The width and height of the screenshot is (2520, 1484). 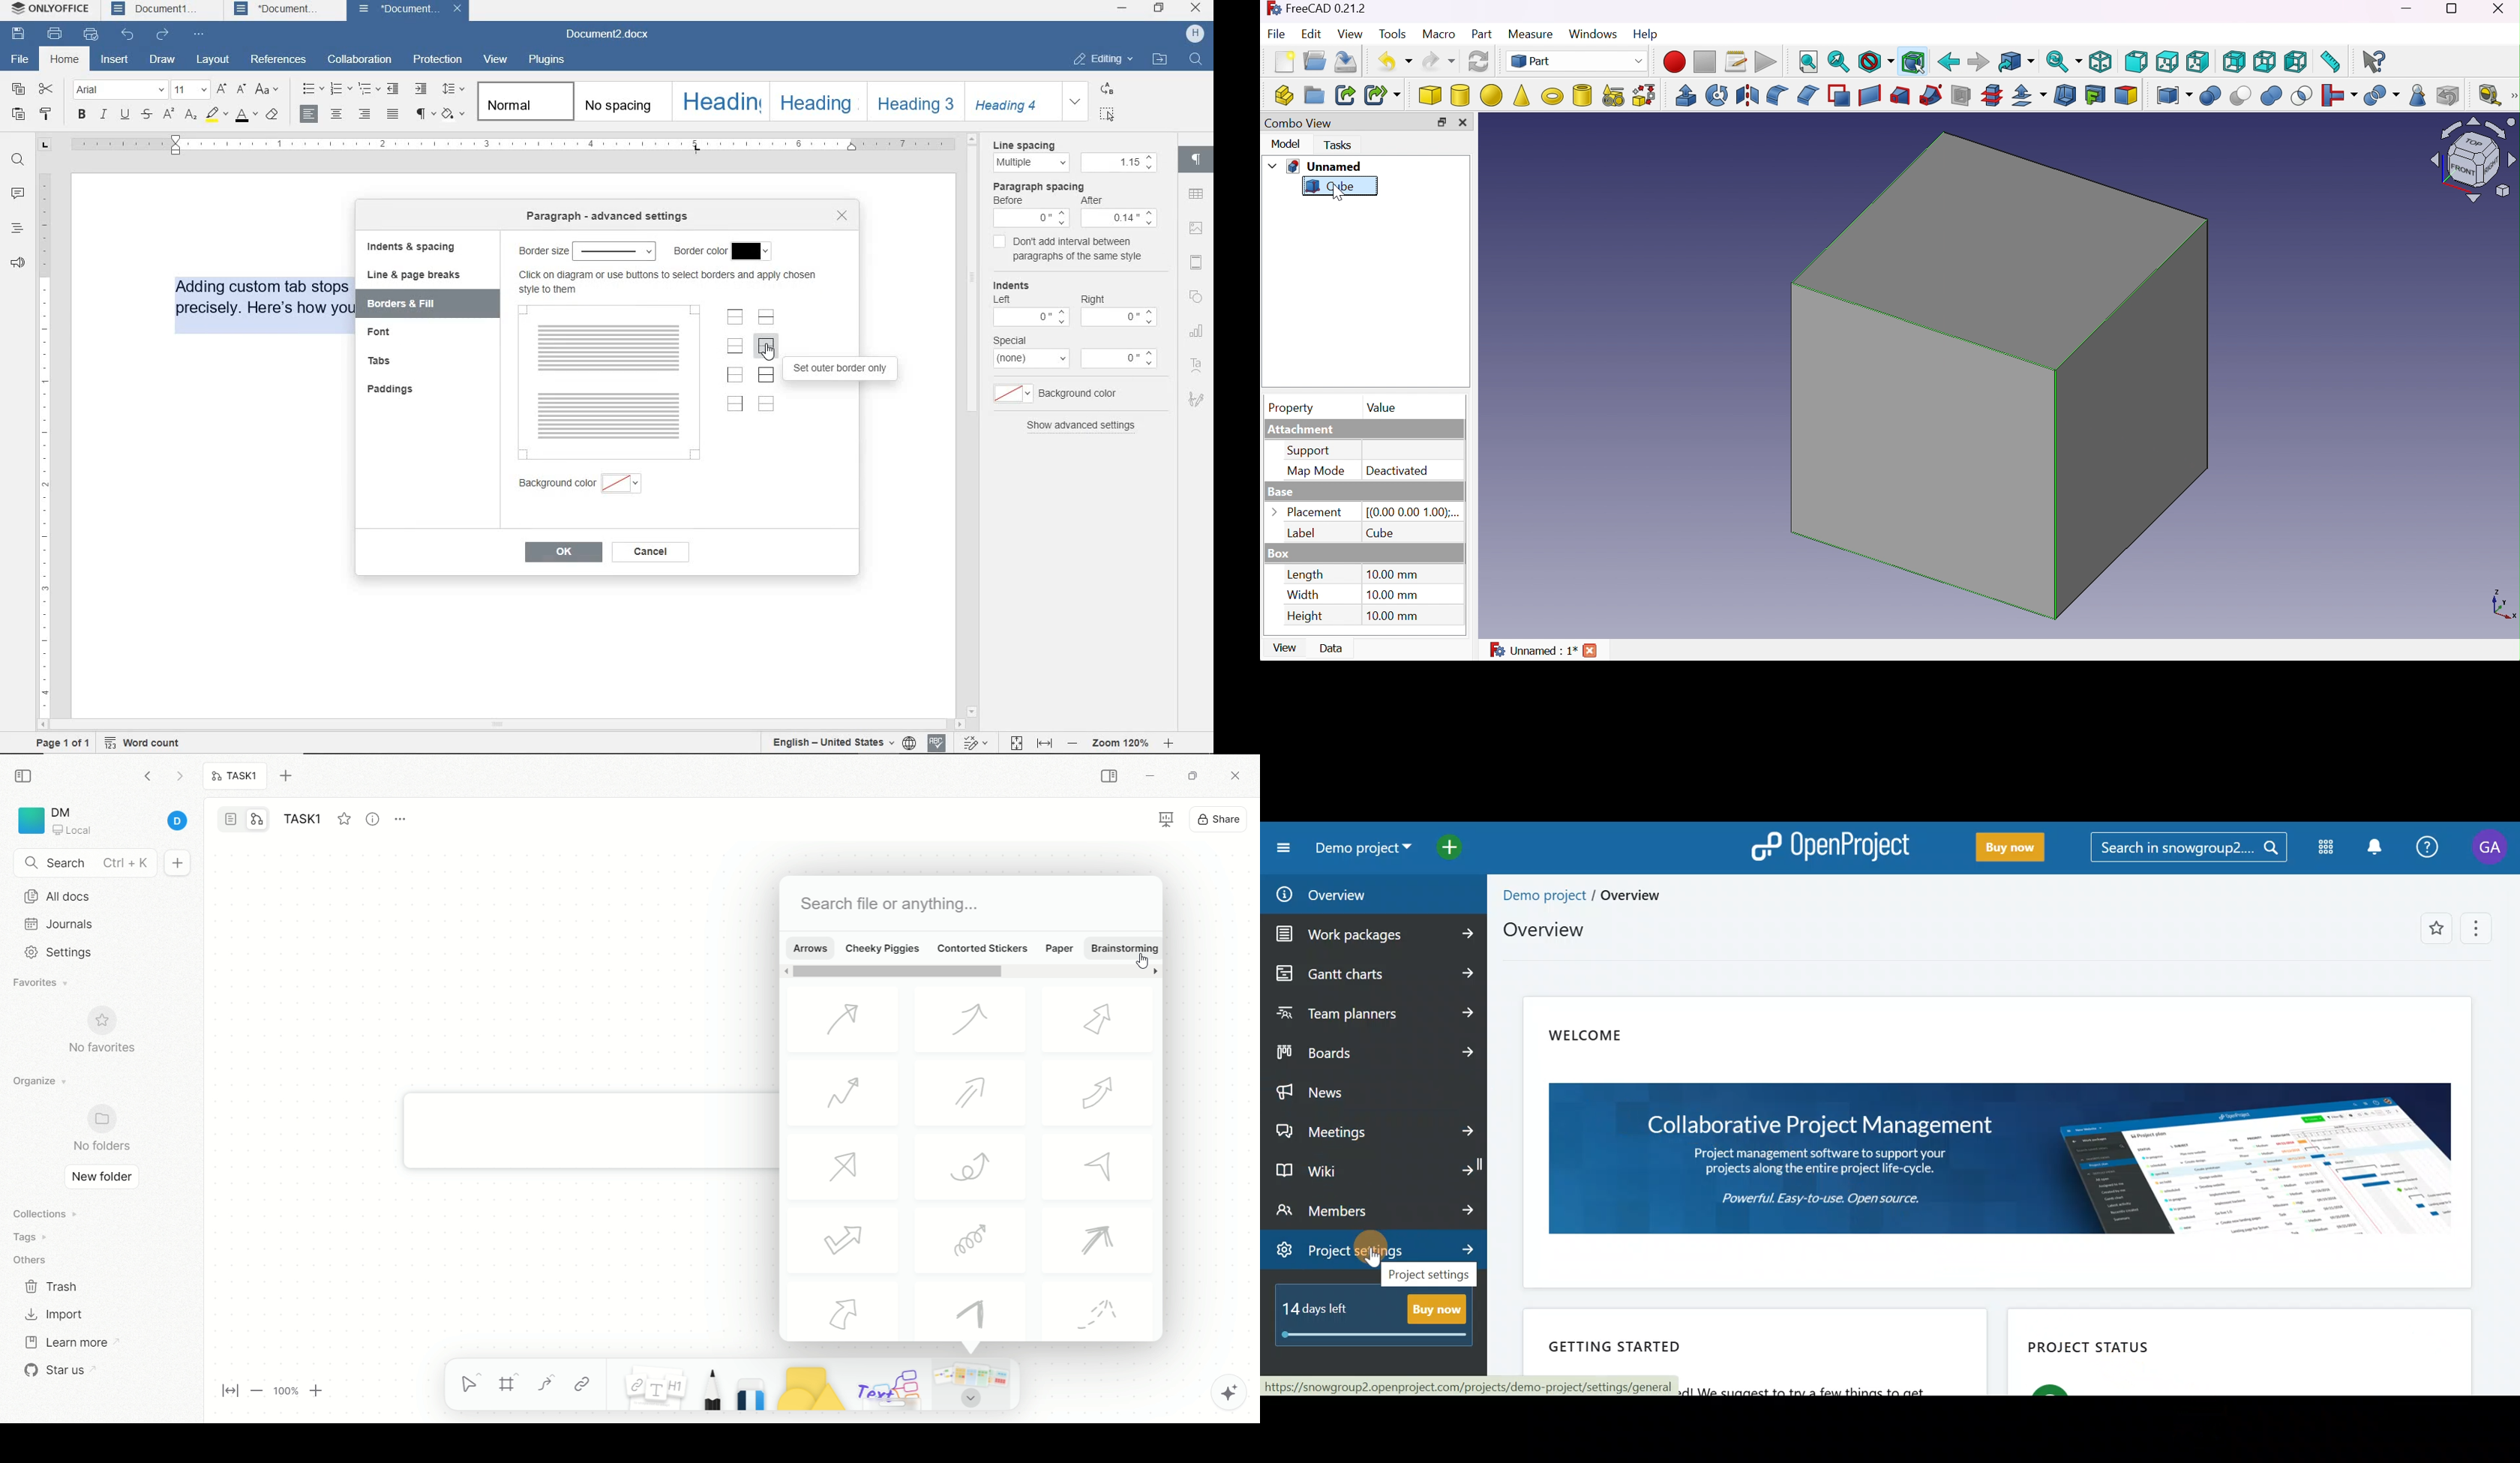 I want to click on change case, so click(x=270, y=90).